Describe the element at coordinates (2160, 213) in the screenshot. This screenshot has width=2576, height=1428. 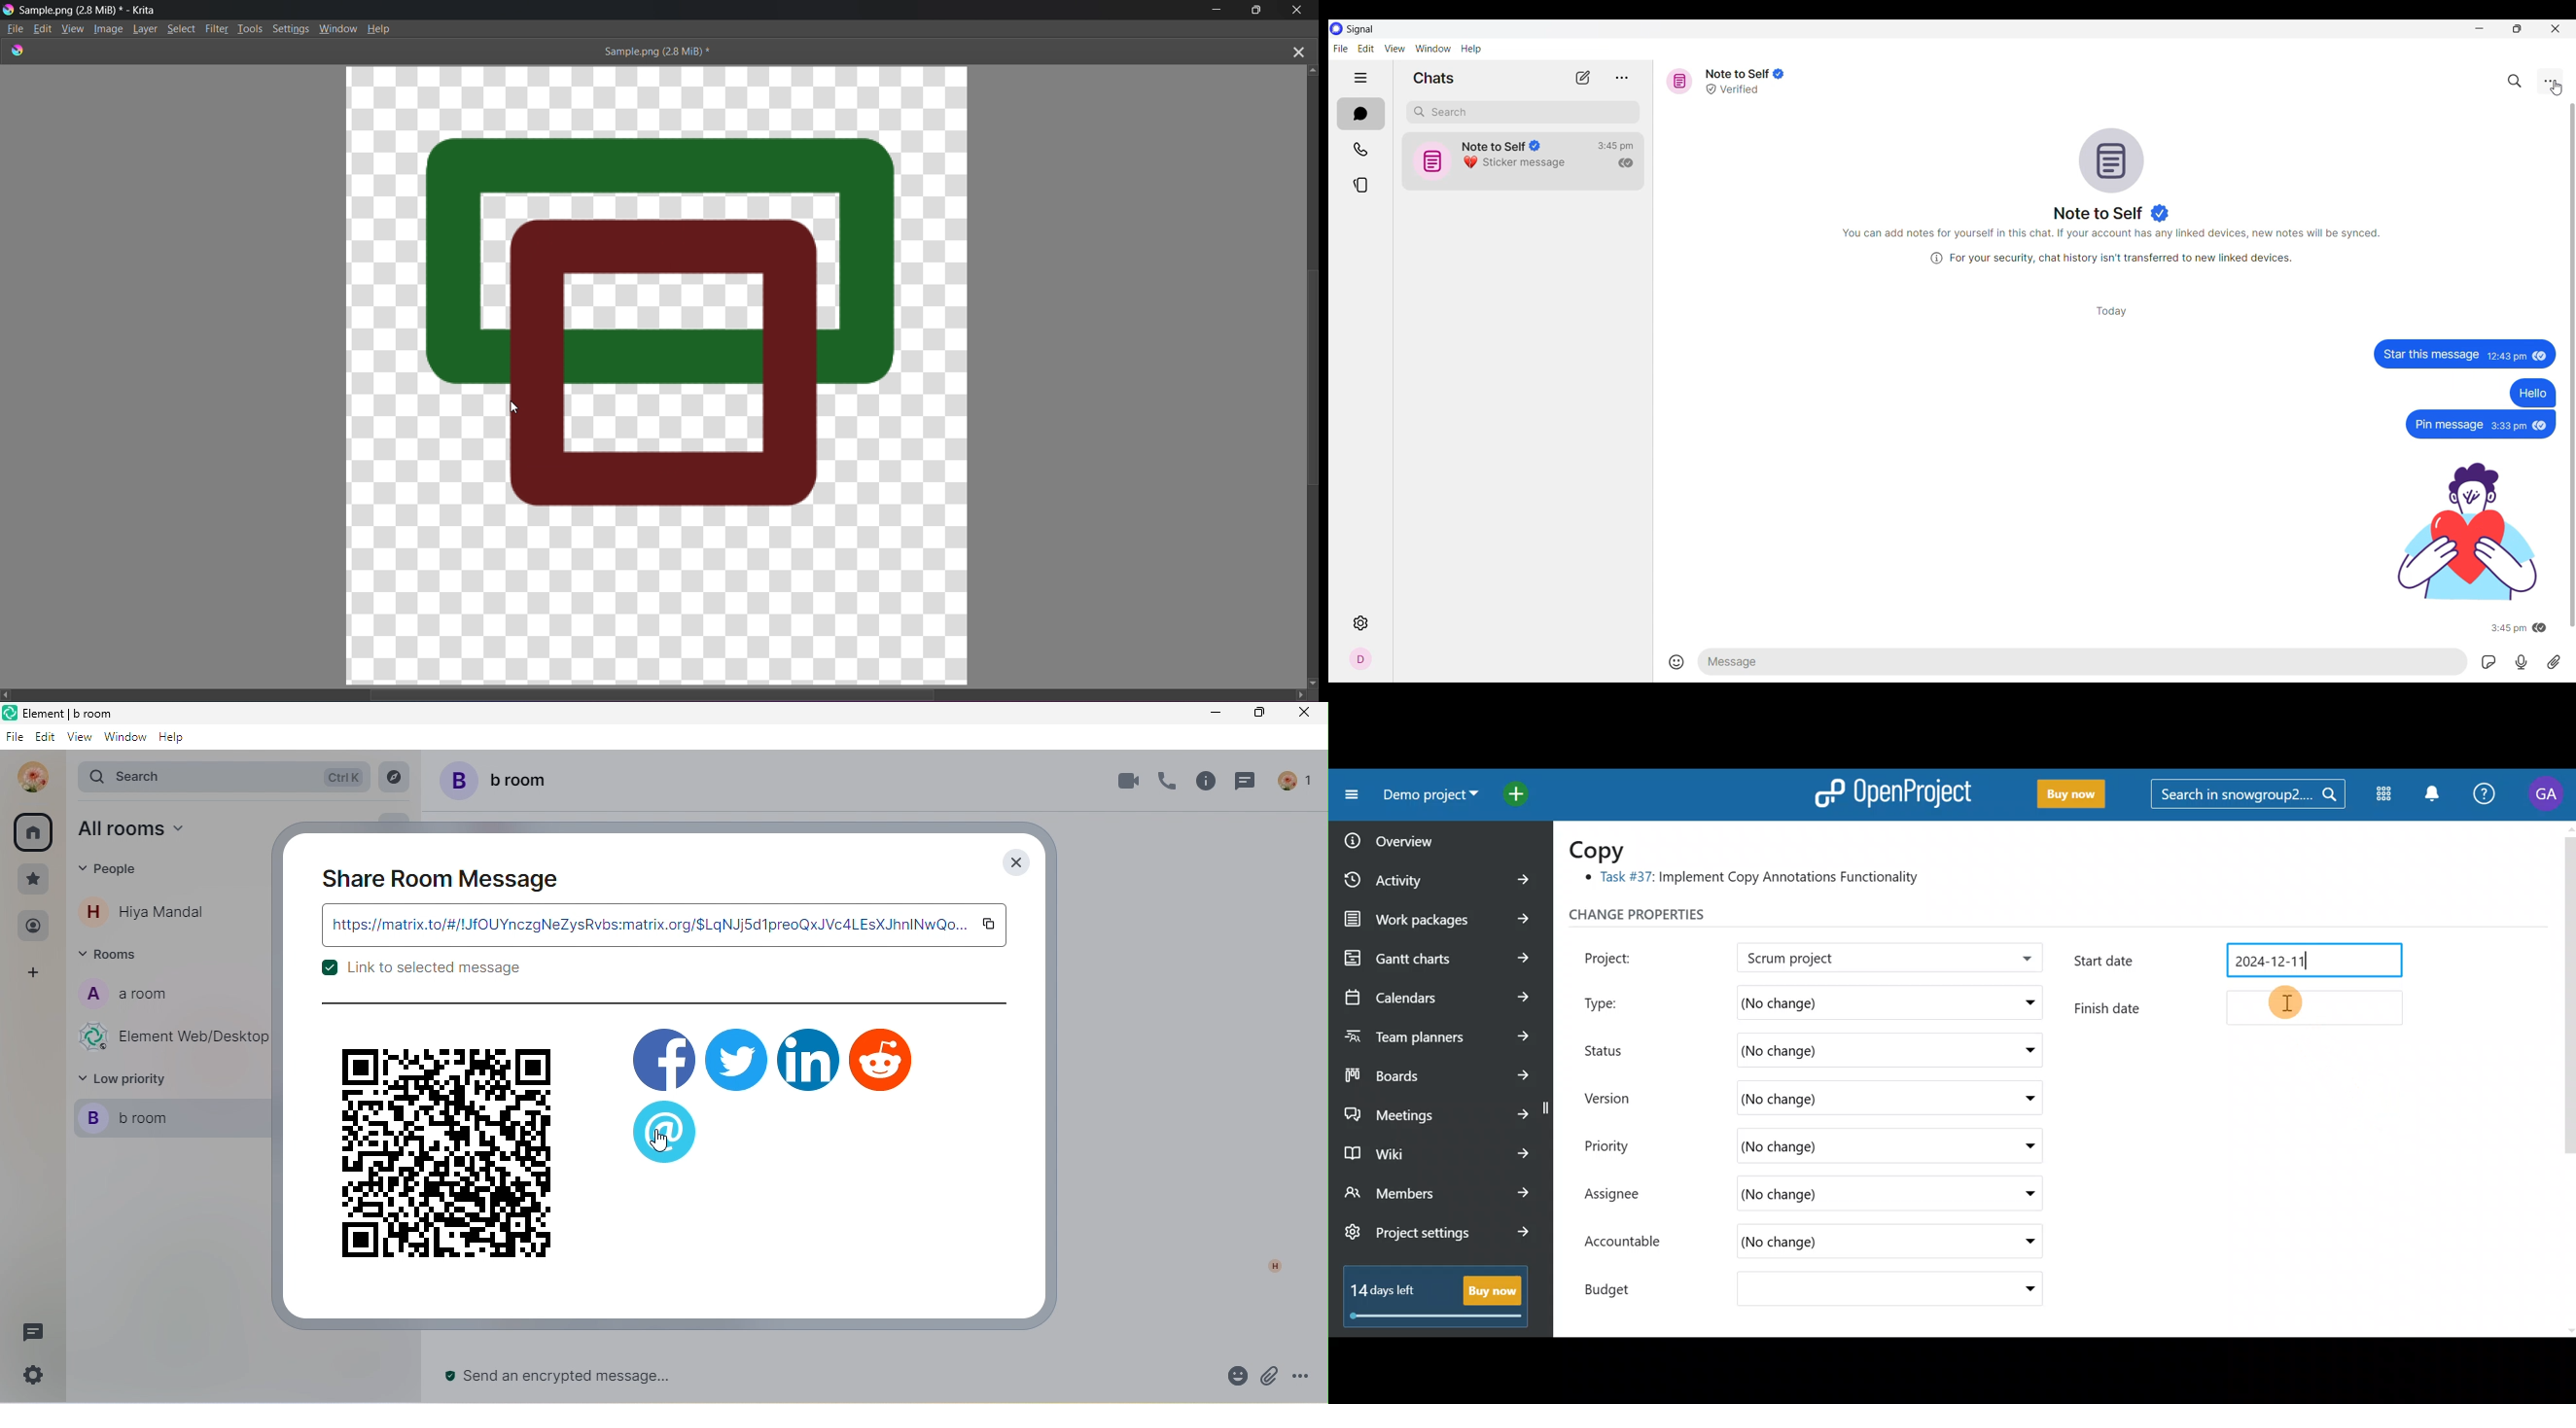
I see `Indicates verified user` at that location.